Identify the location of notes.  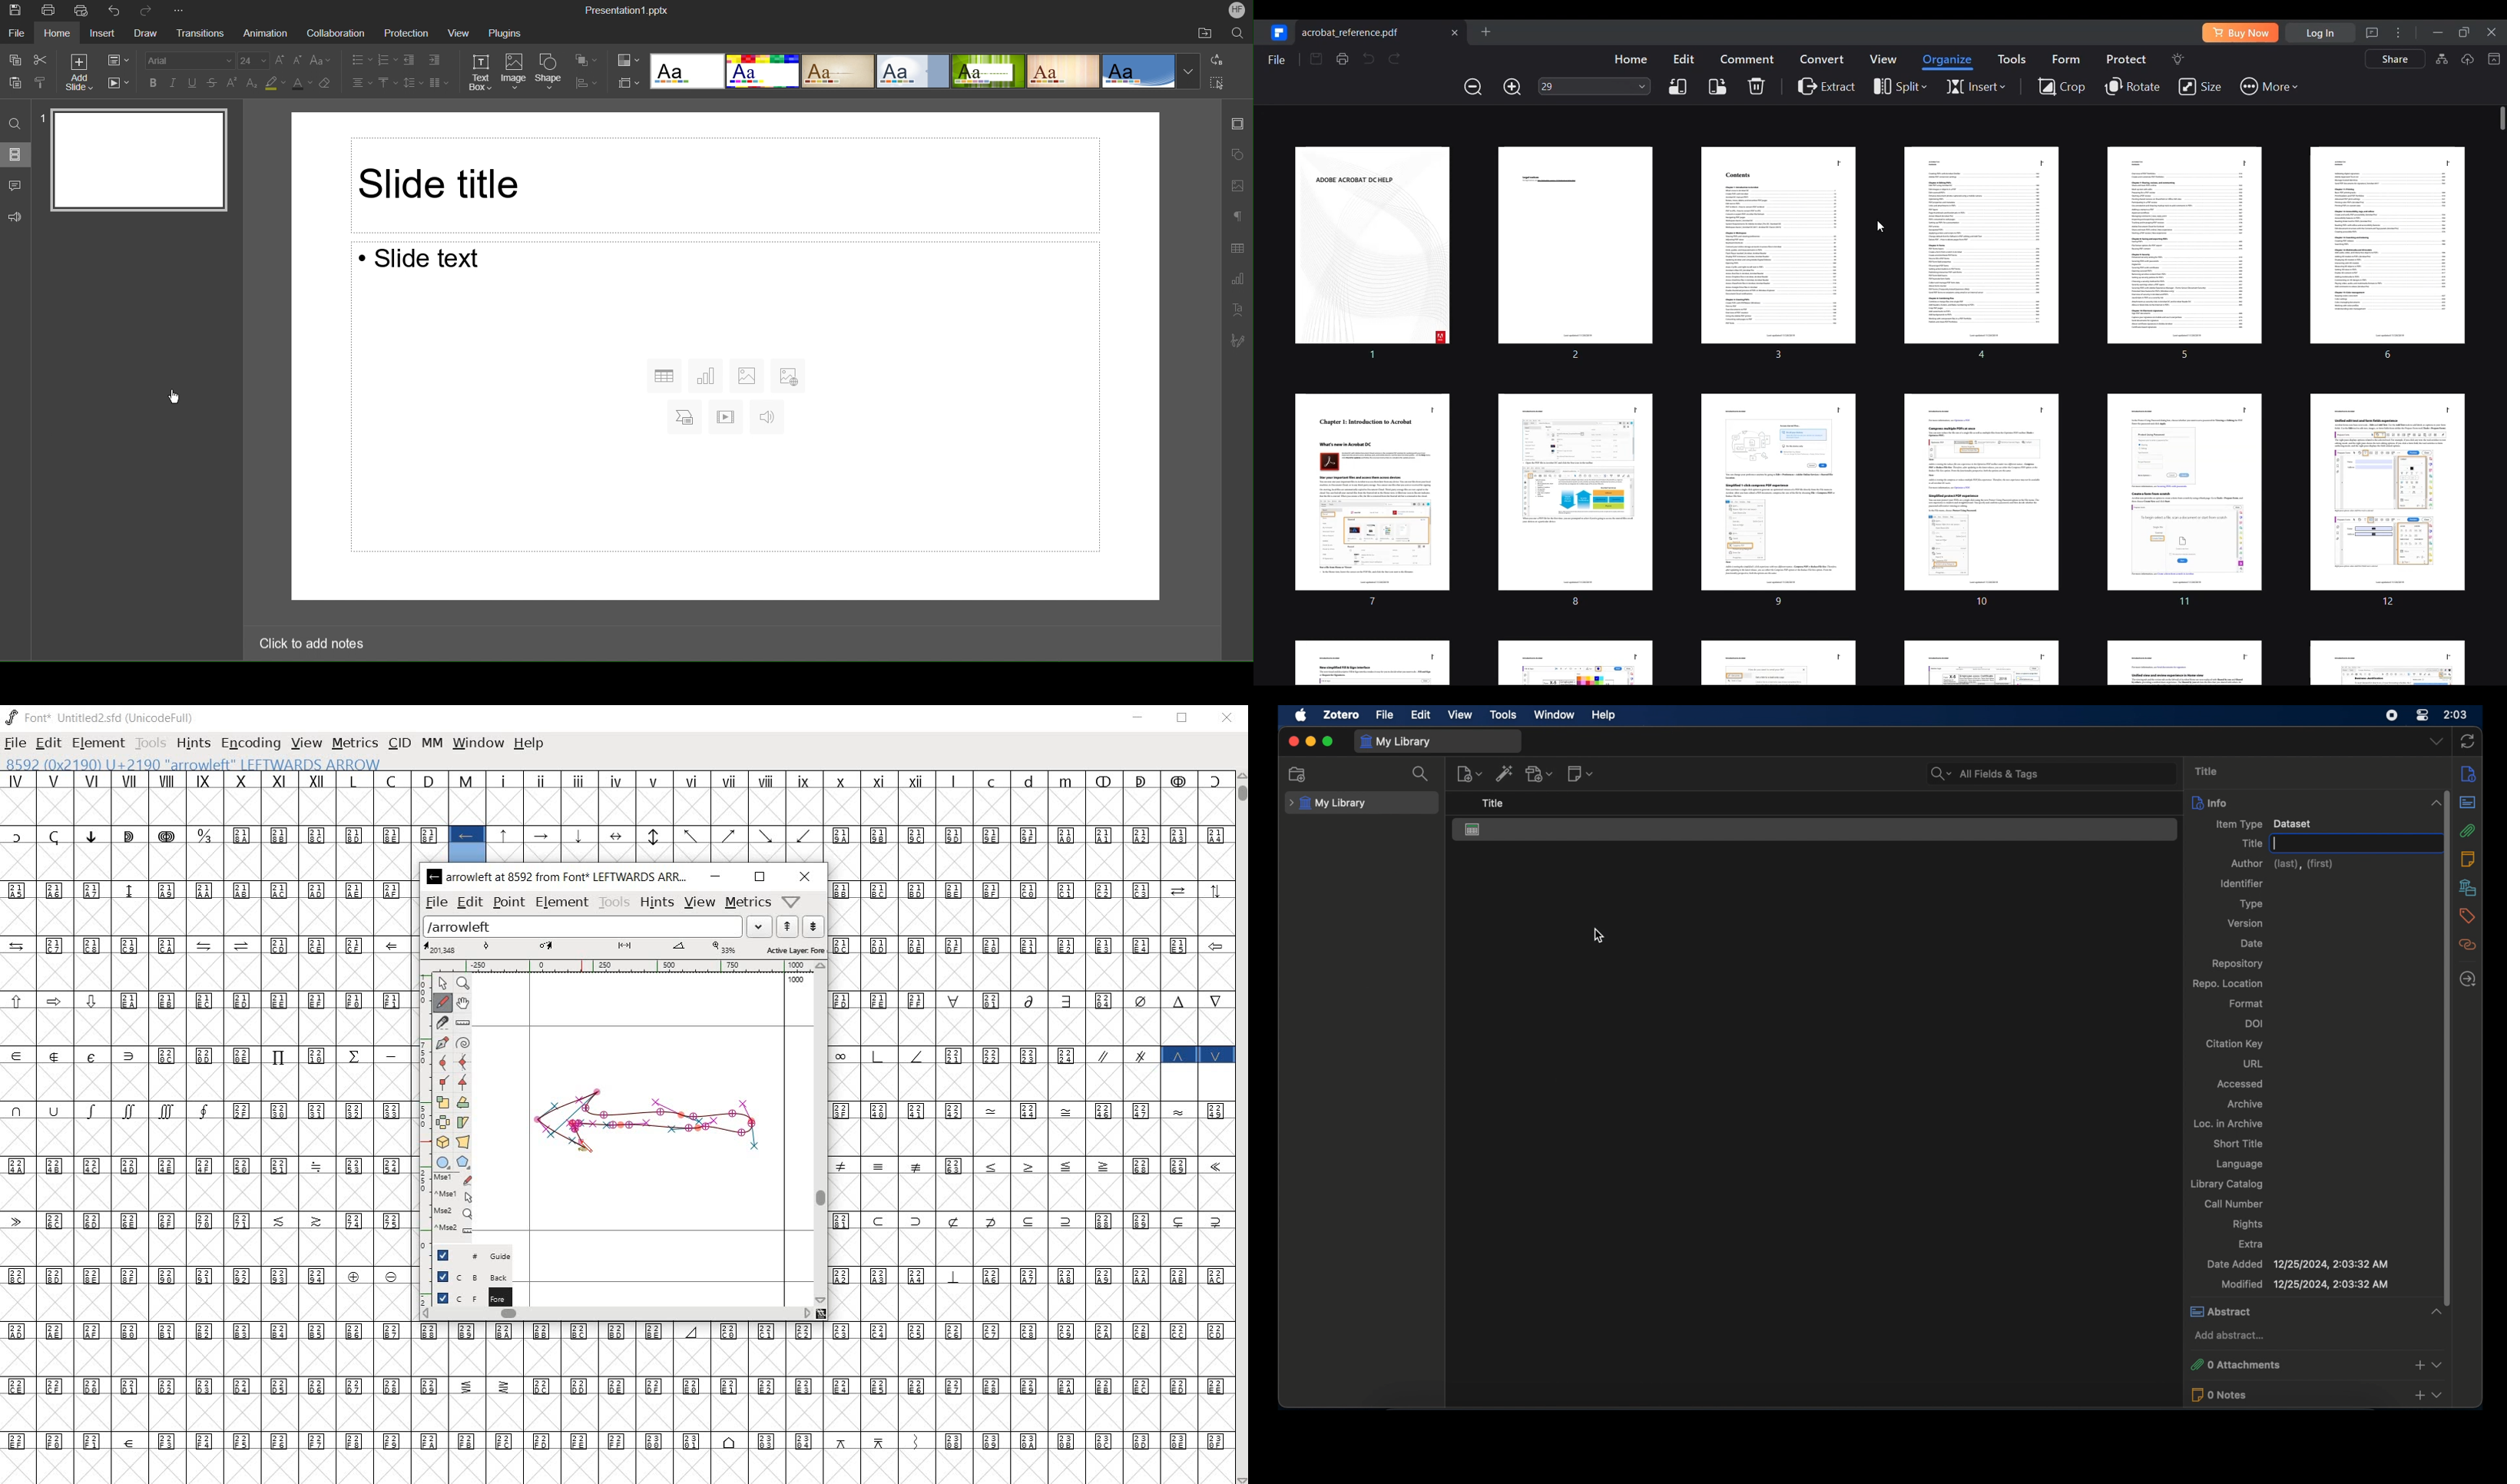
(2467, 859).